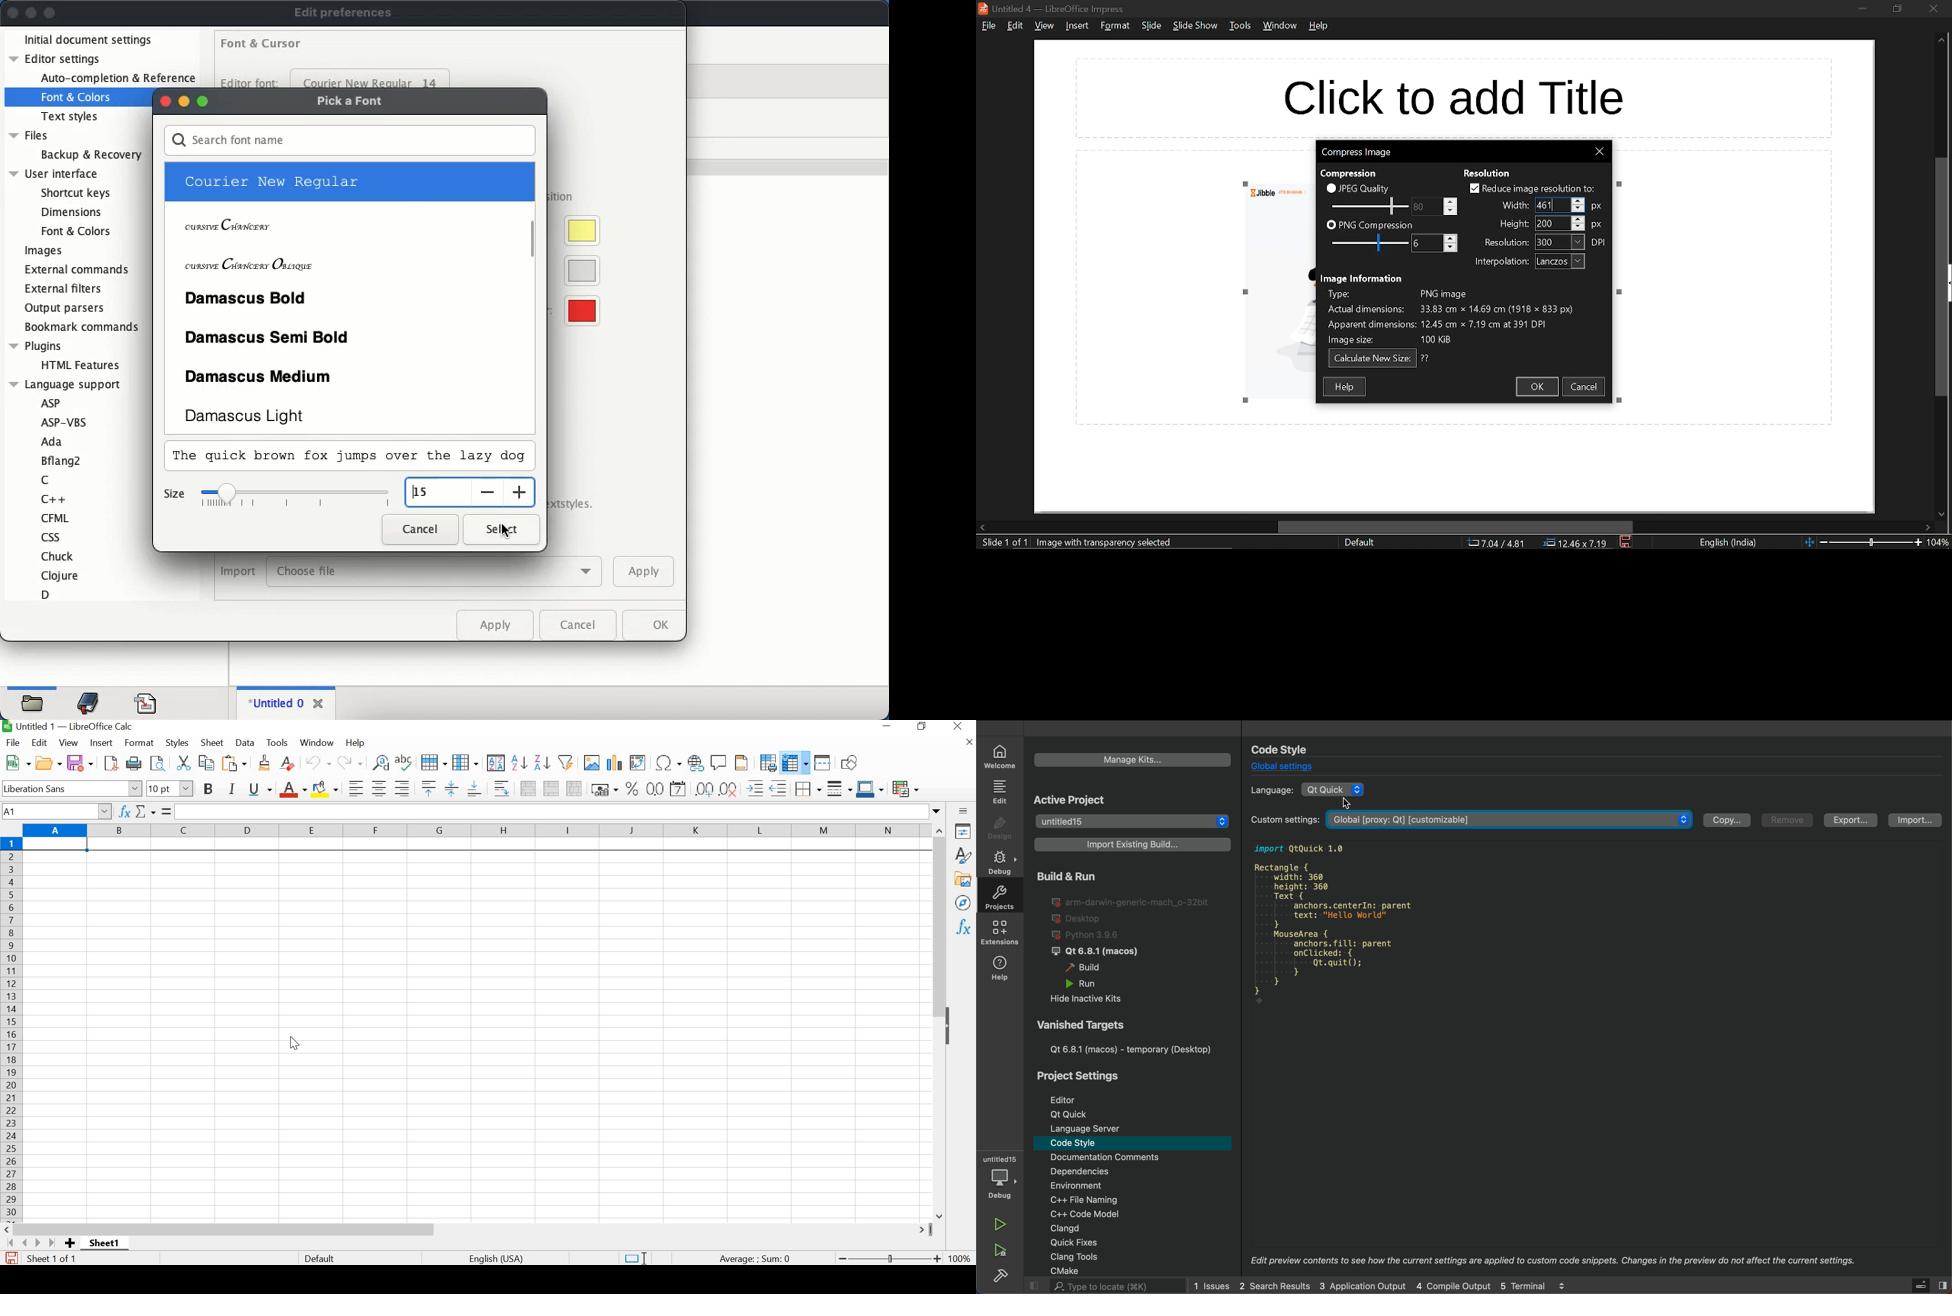 The image size is (1960, 1316). Describe the element at coordinates (1578, 543) in the screenshot. I see `location` at that location.